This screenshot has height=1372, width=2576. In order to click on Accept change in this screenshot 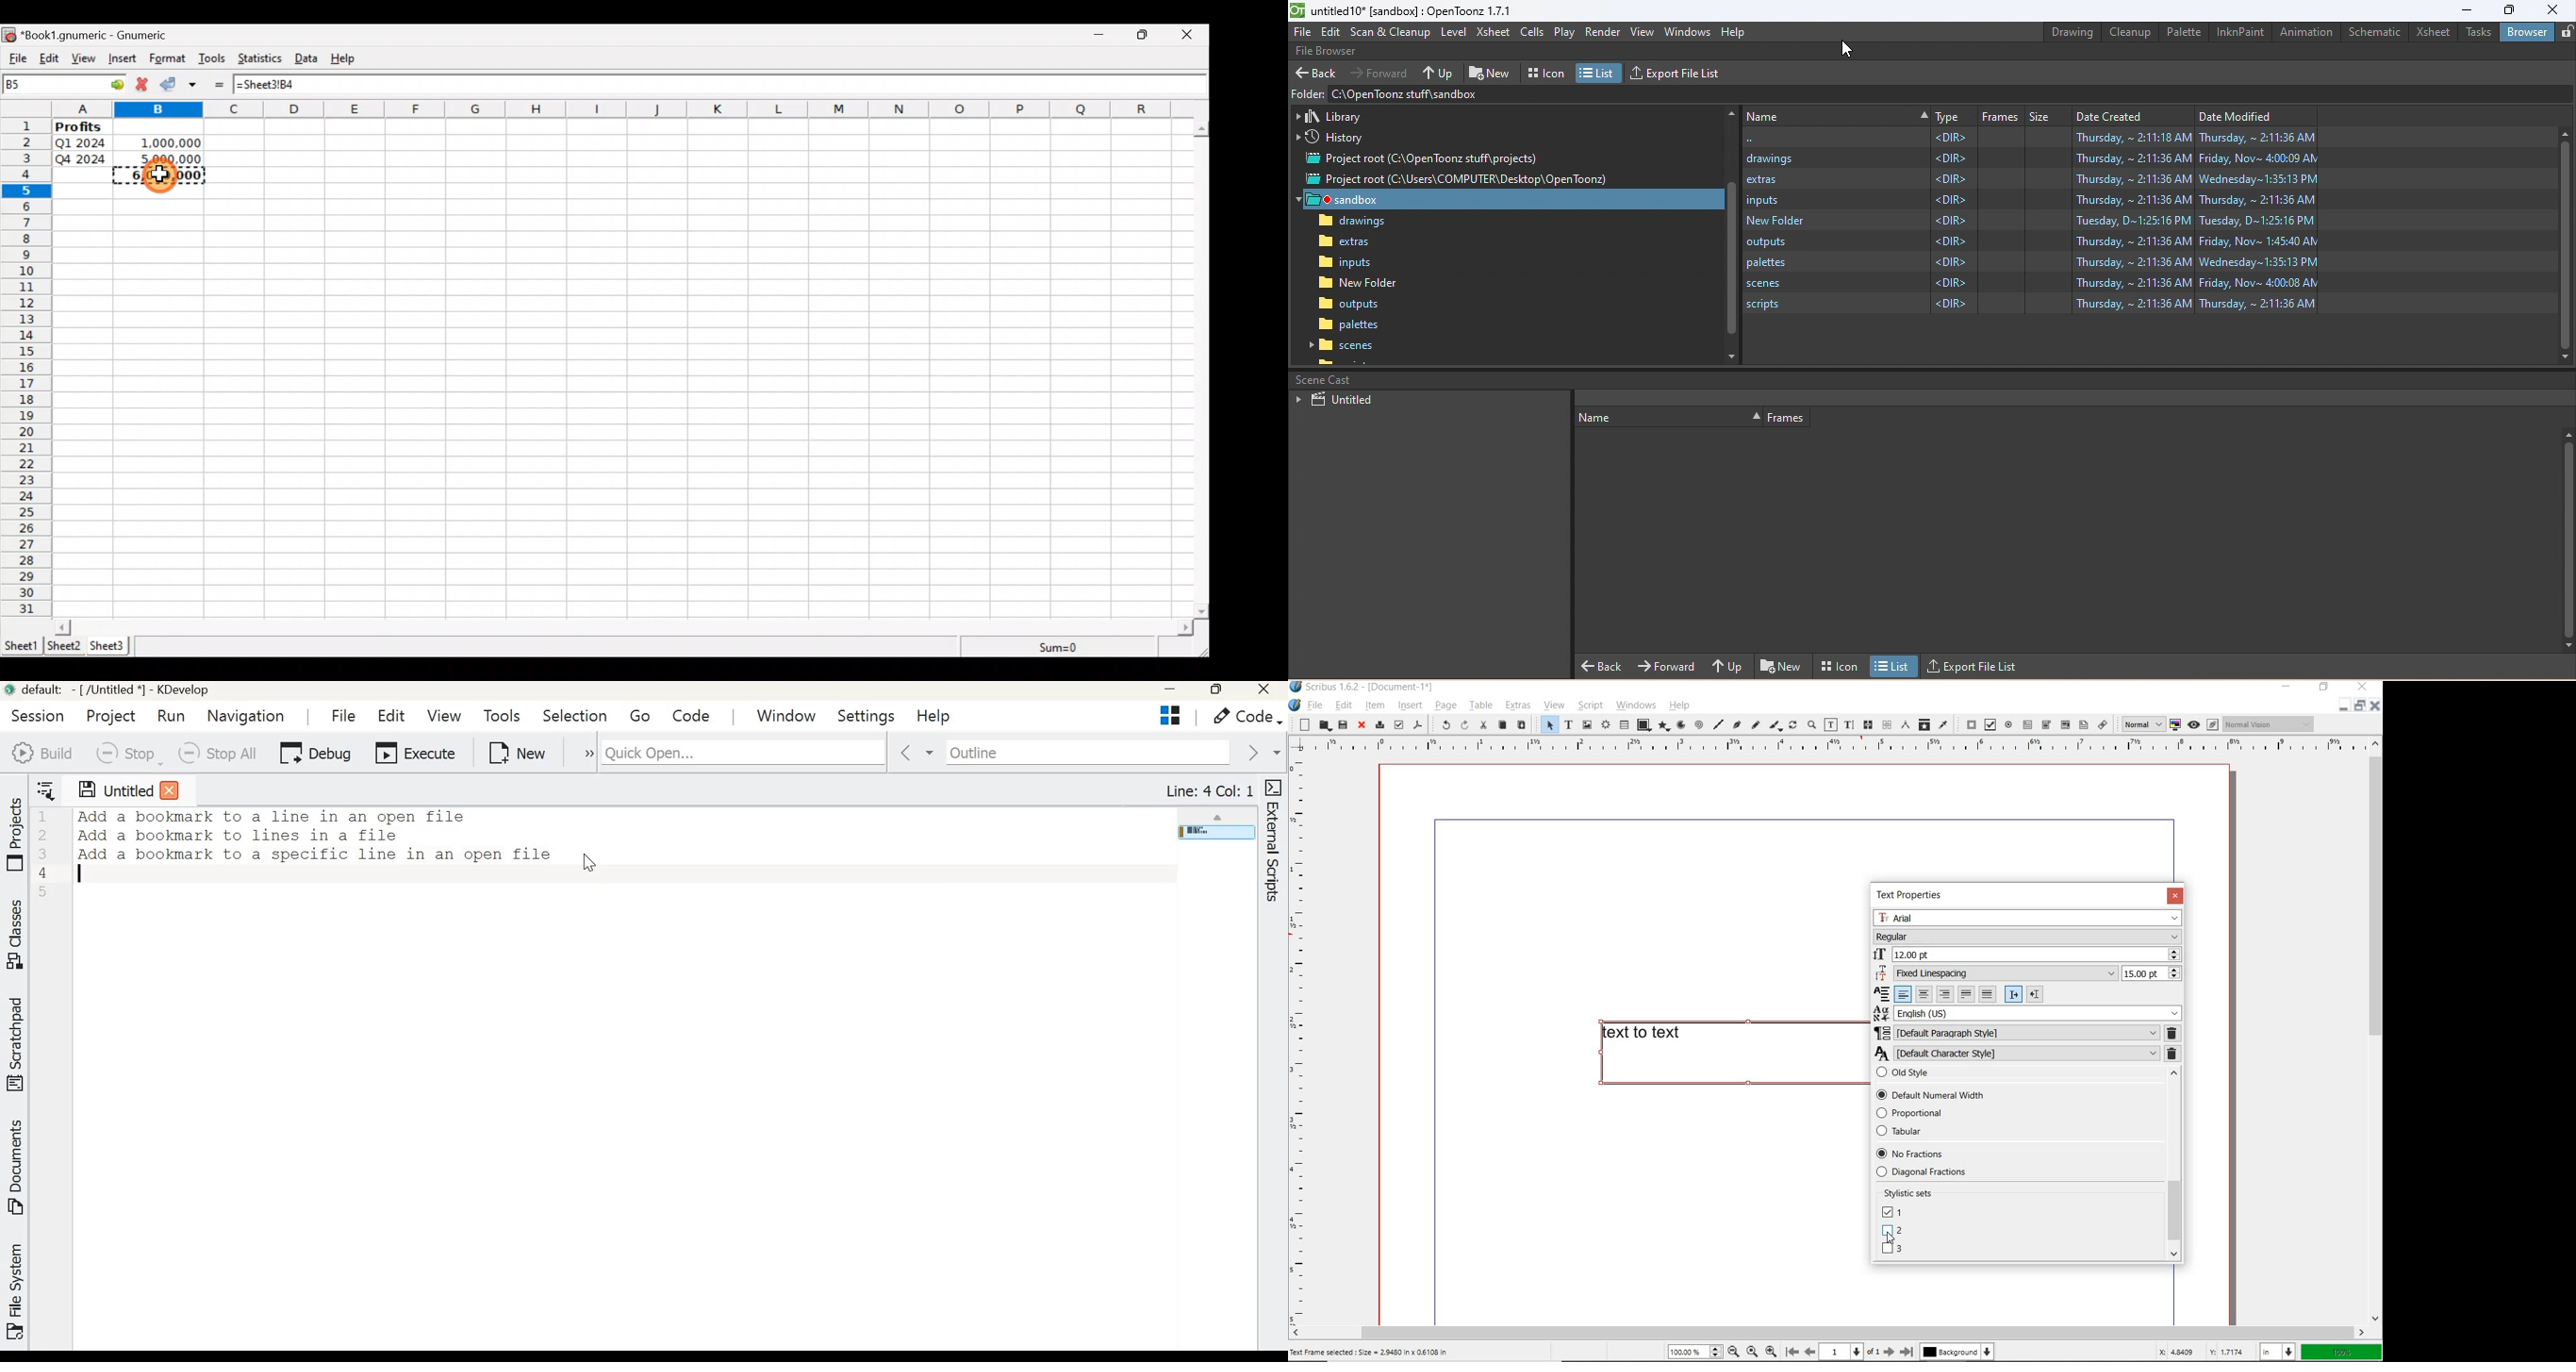, I will do `click(171, 85)`.